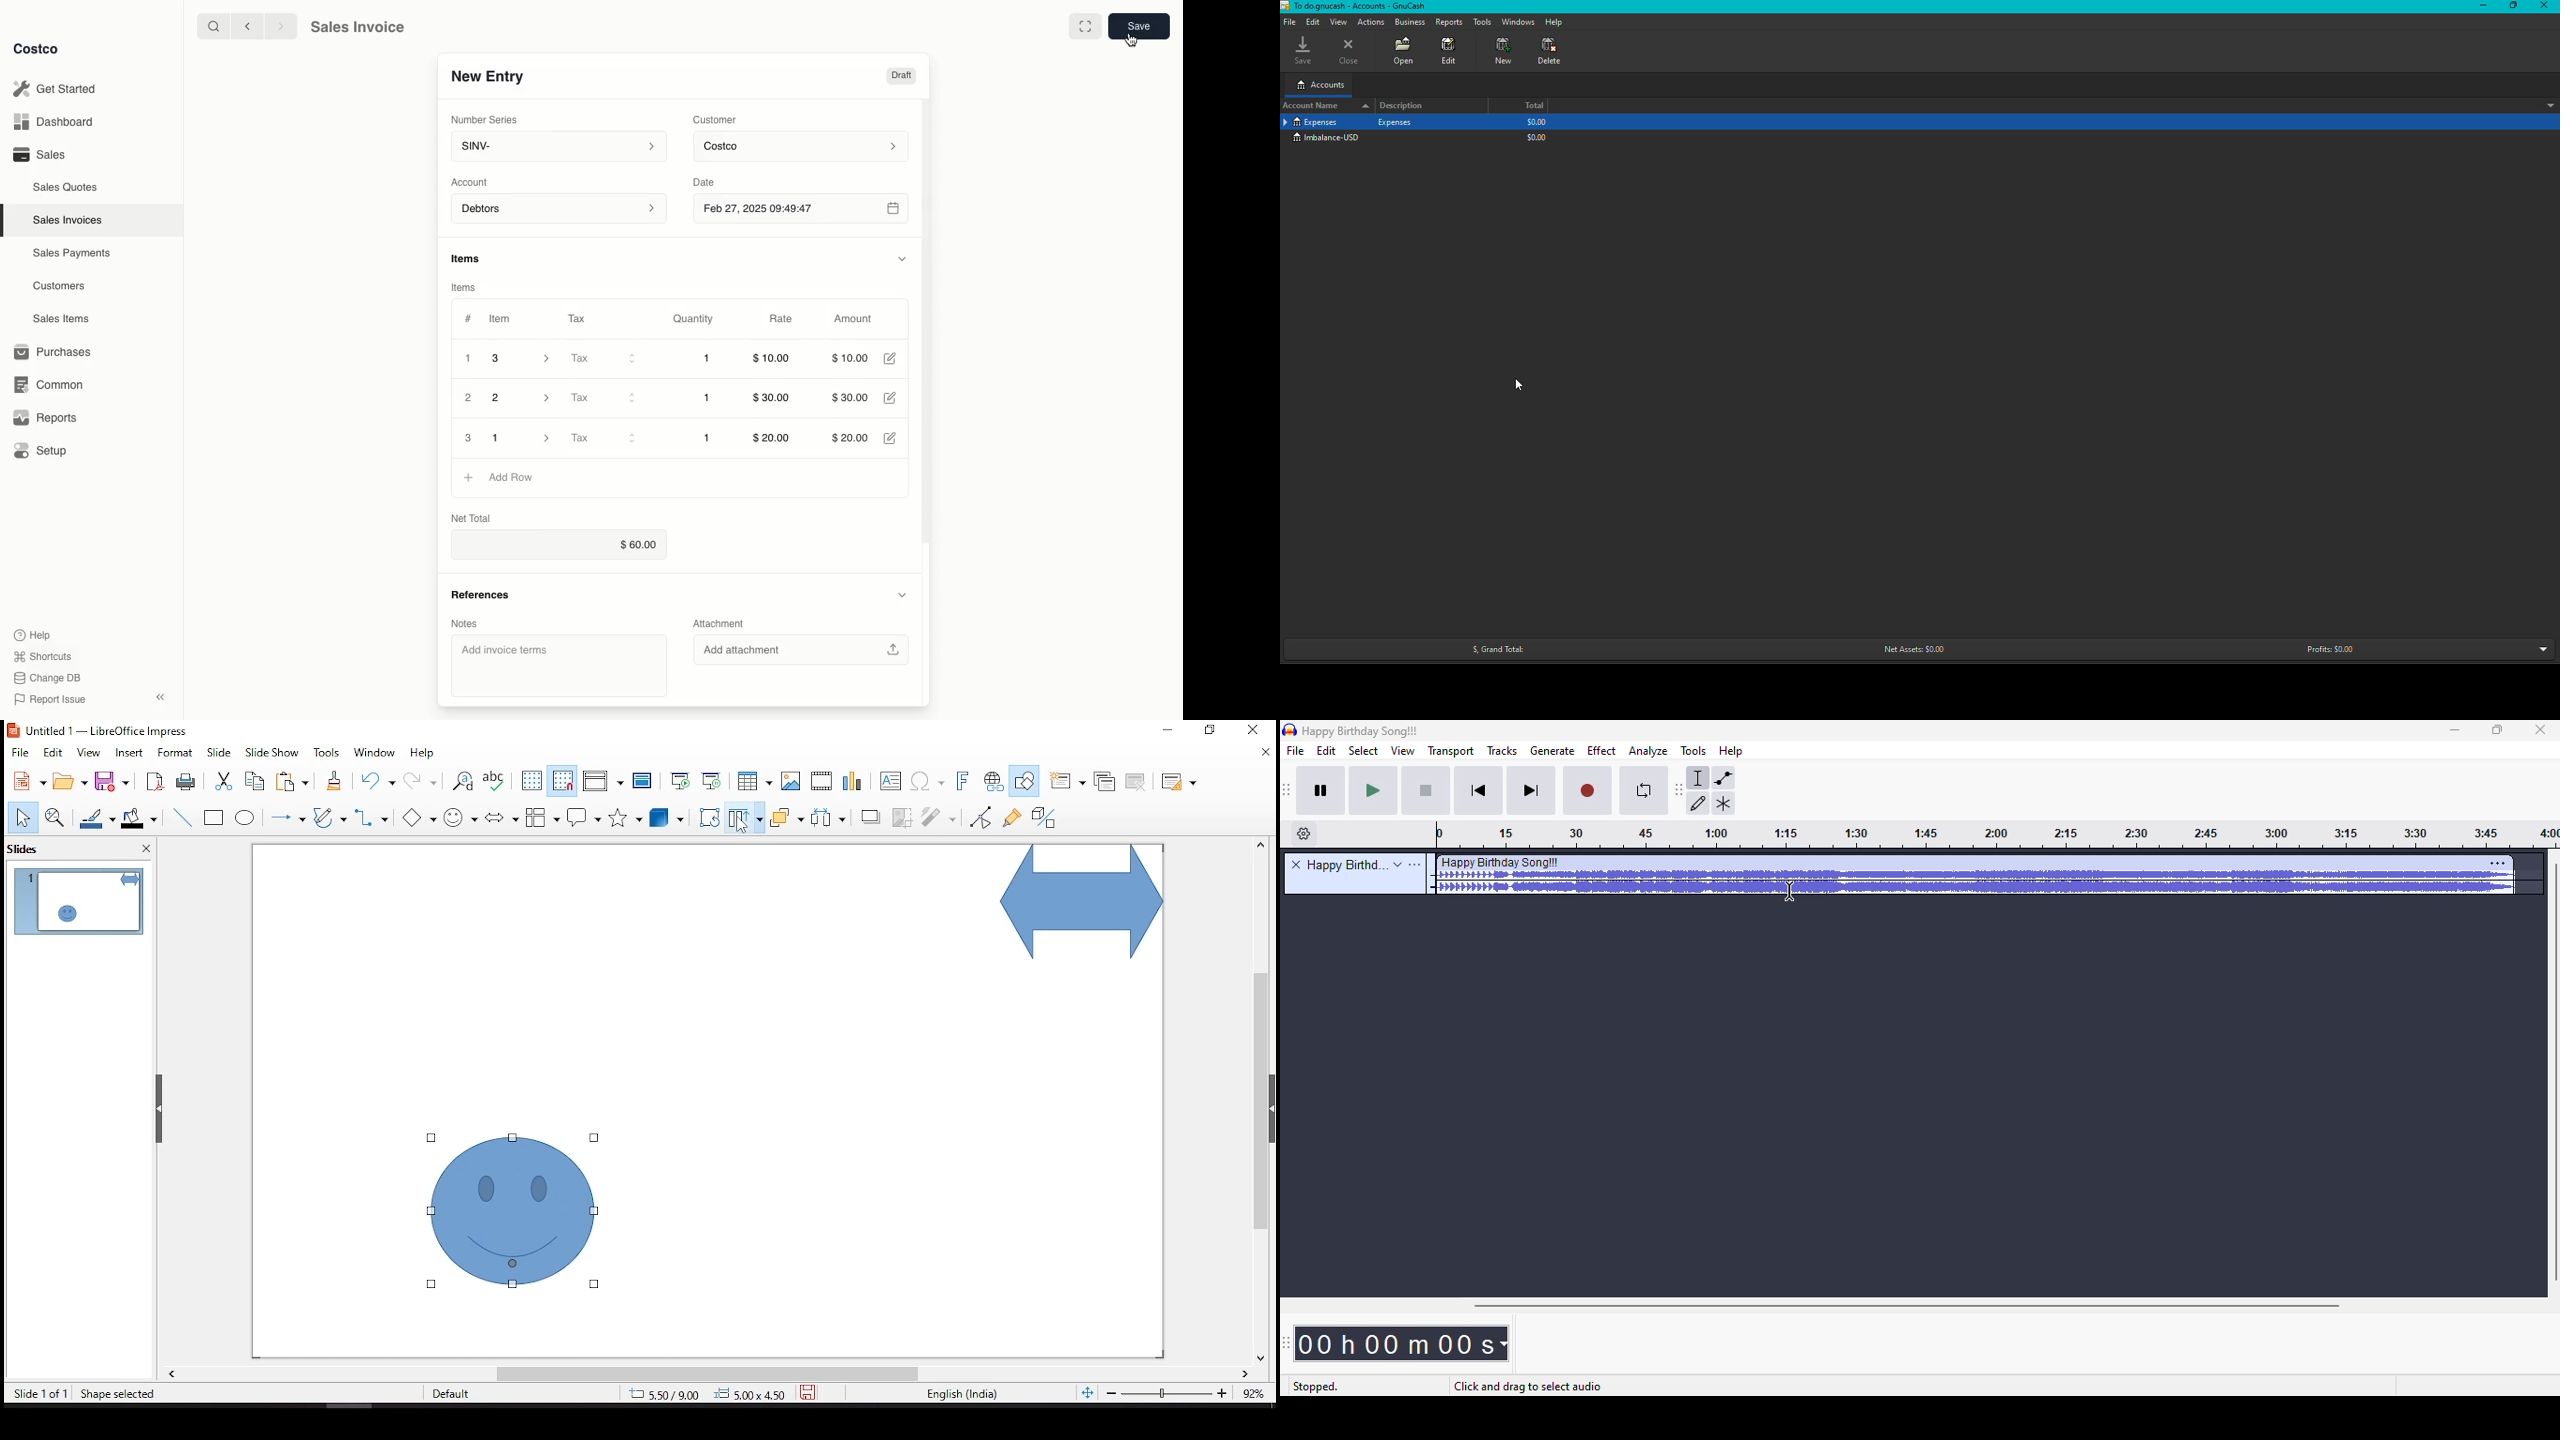  I want to click on paste, so click(296, 781).